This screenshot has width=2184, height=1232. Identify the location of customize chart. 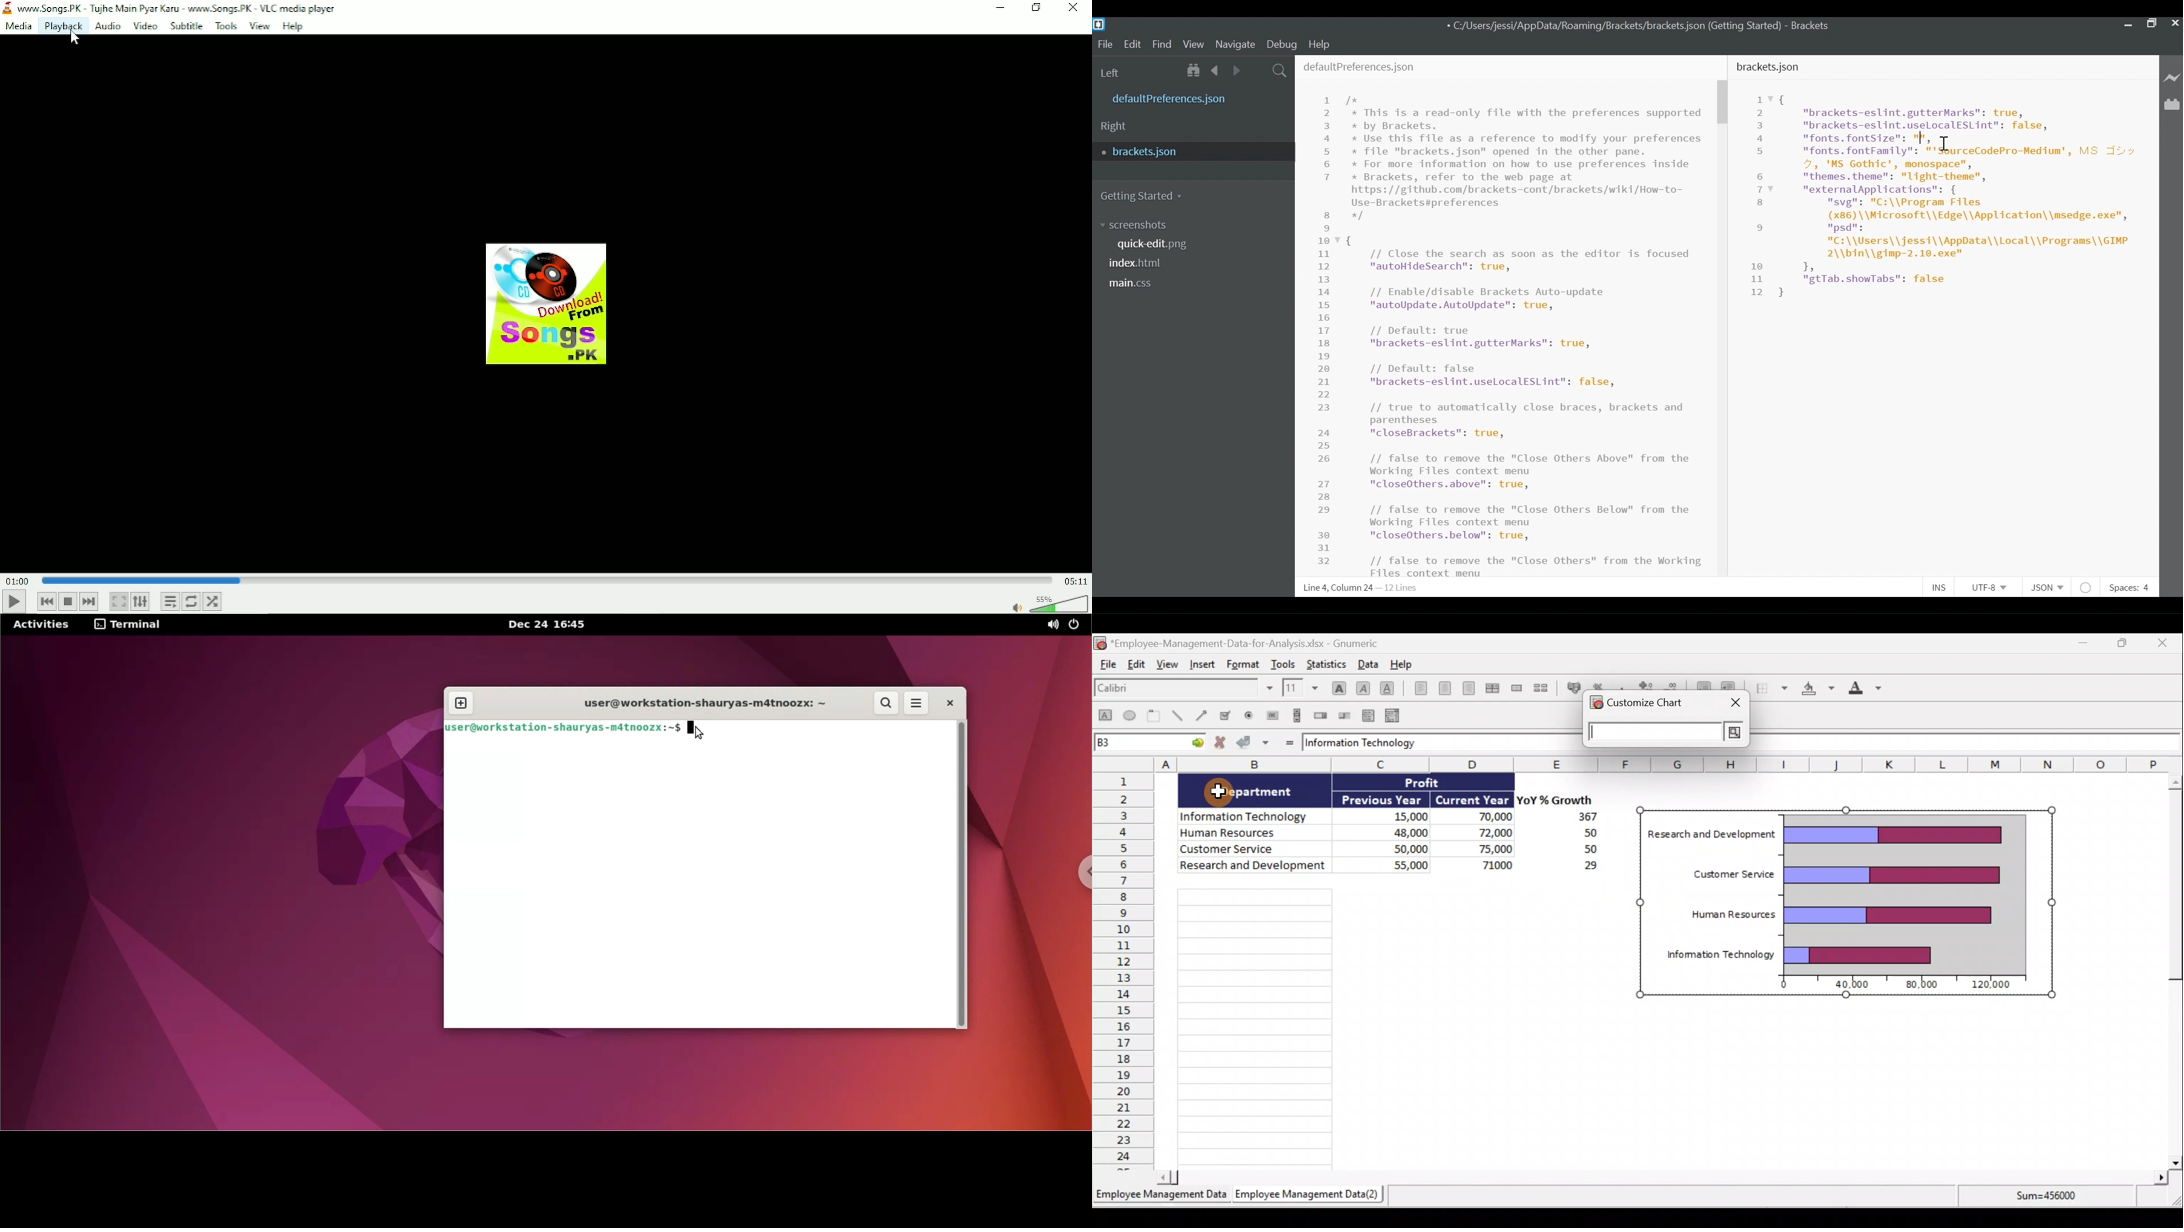
(1637, 703).